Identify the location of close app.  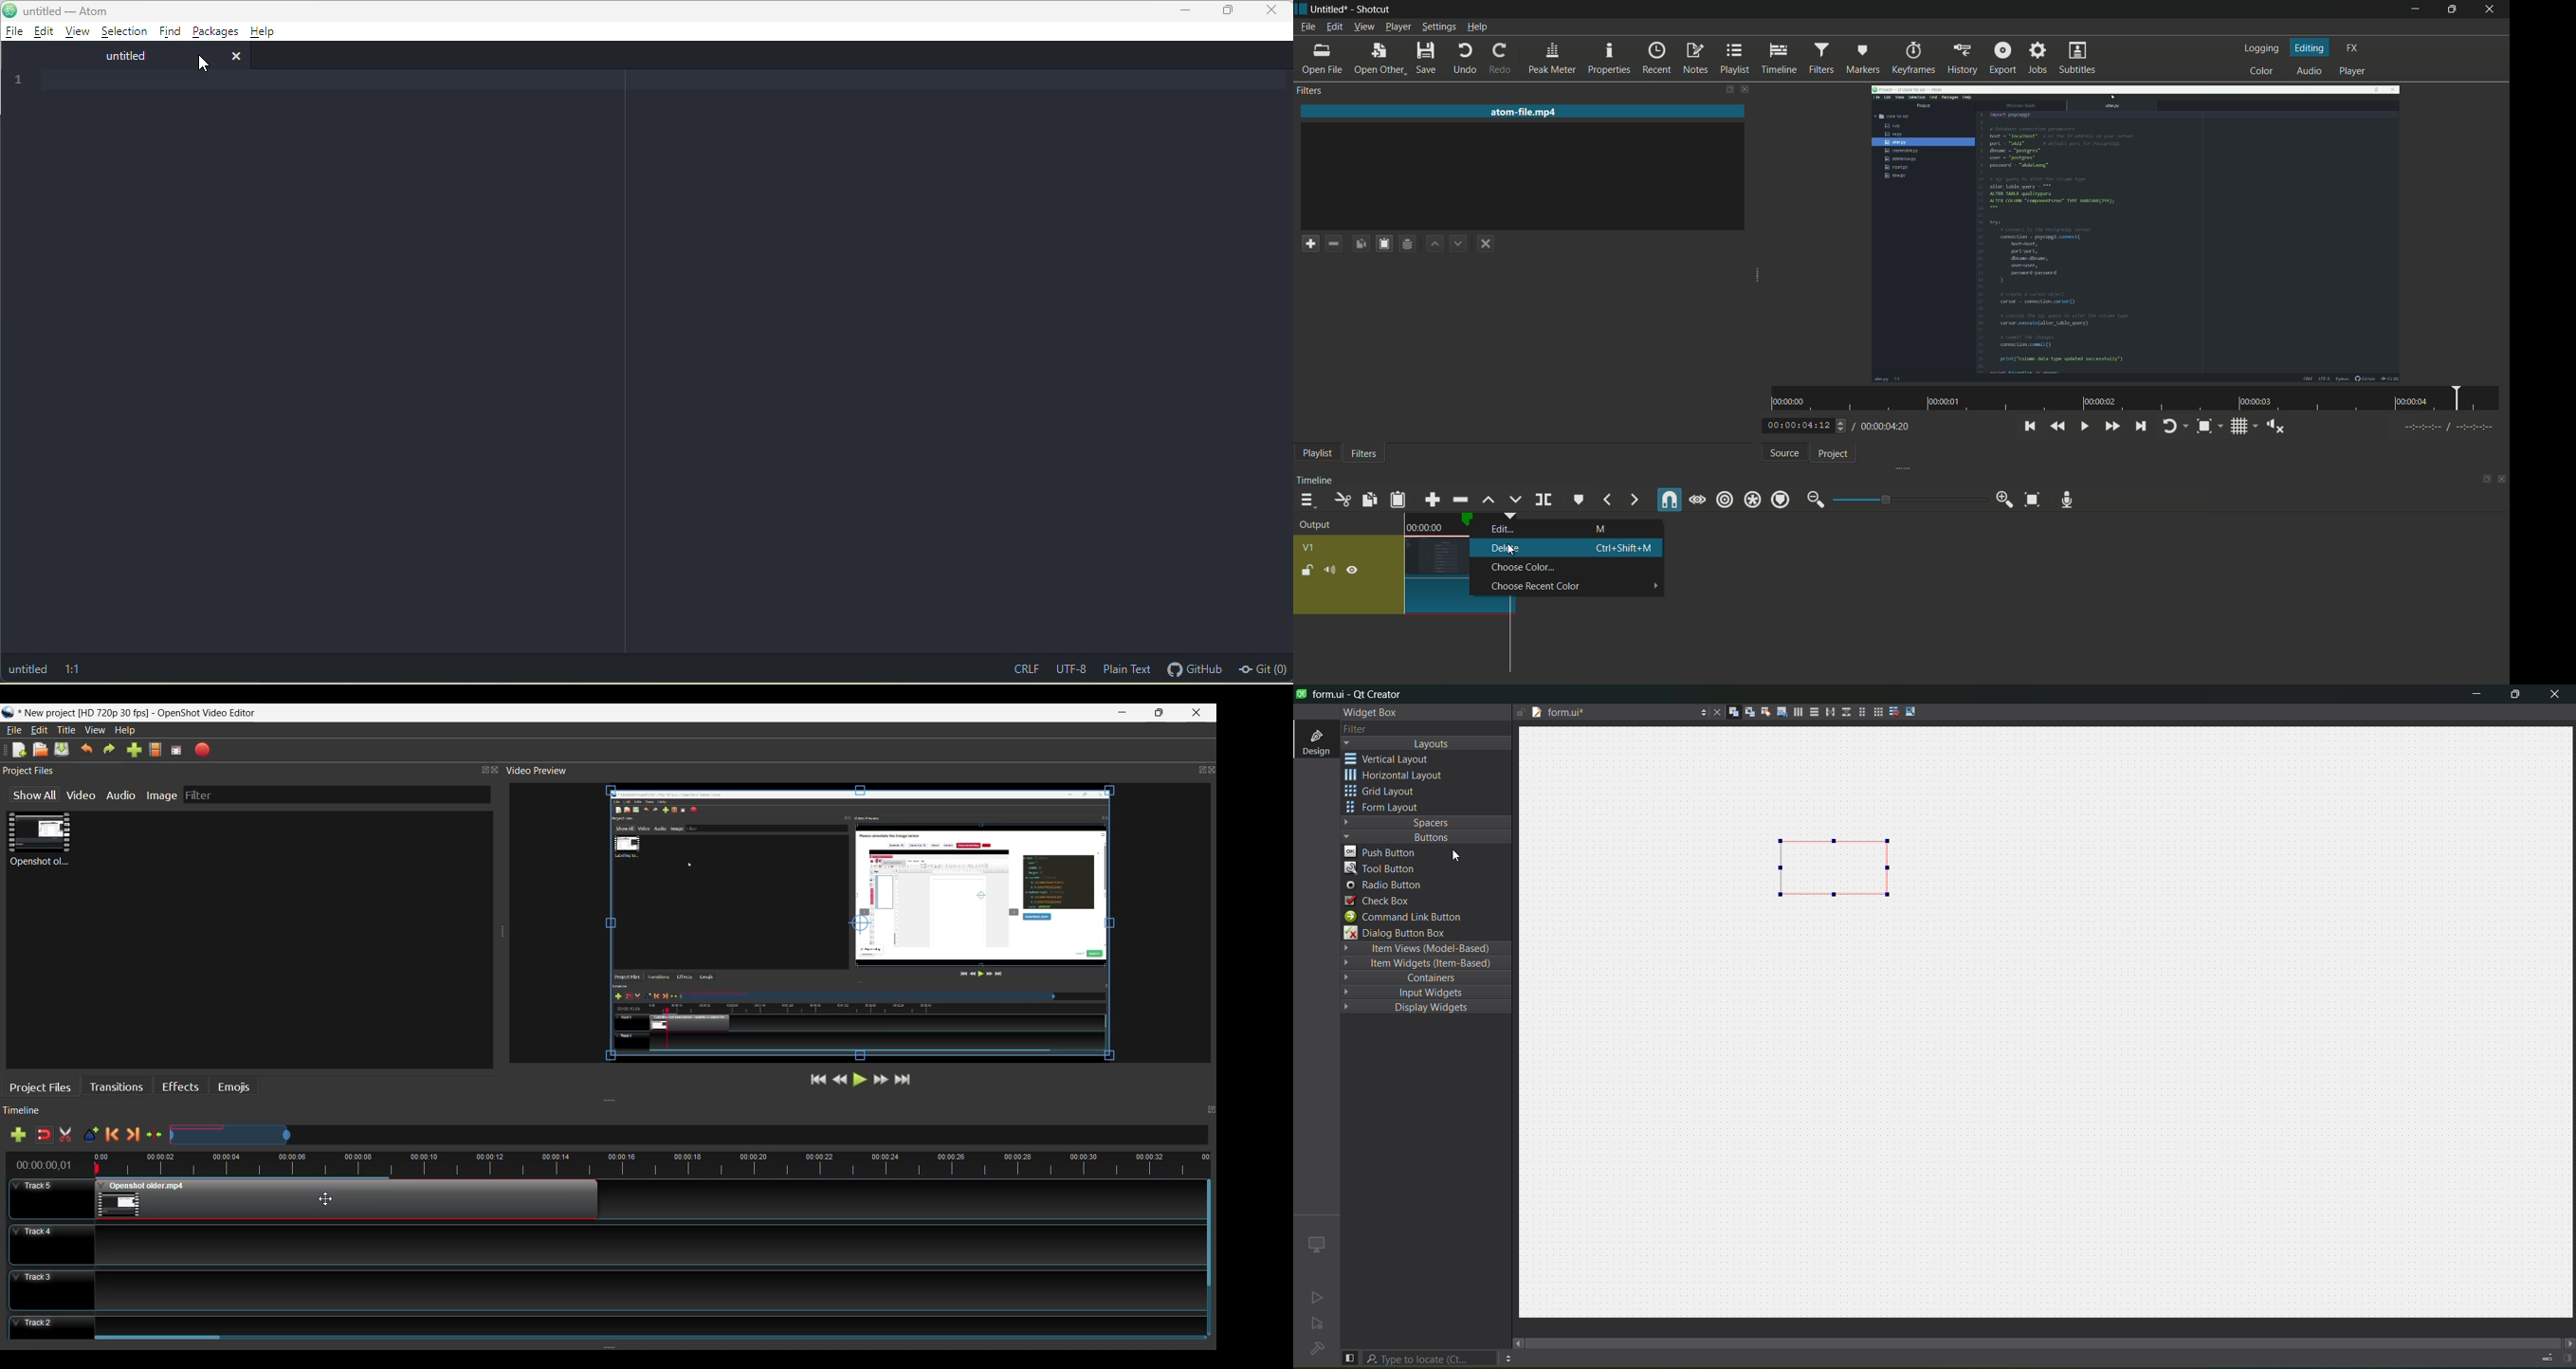
(2494, 9).